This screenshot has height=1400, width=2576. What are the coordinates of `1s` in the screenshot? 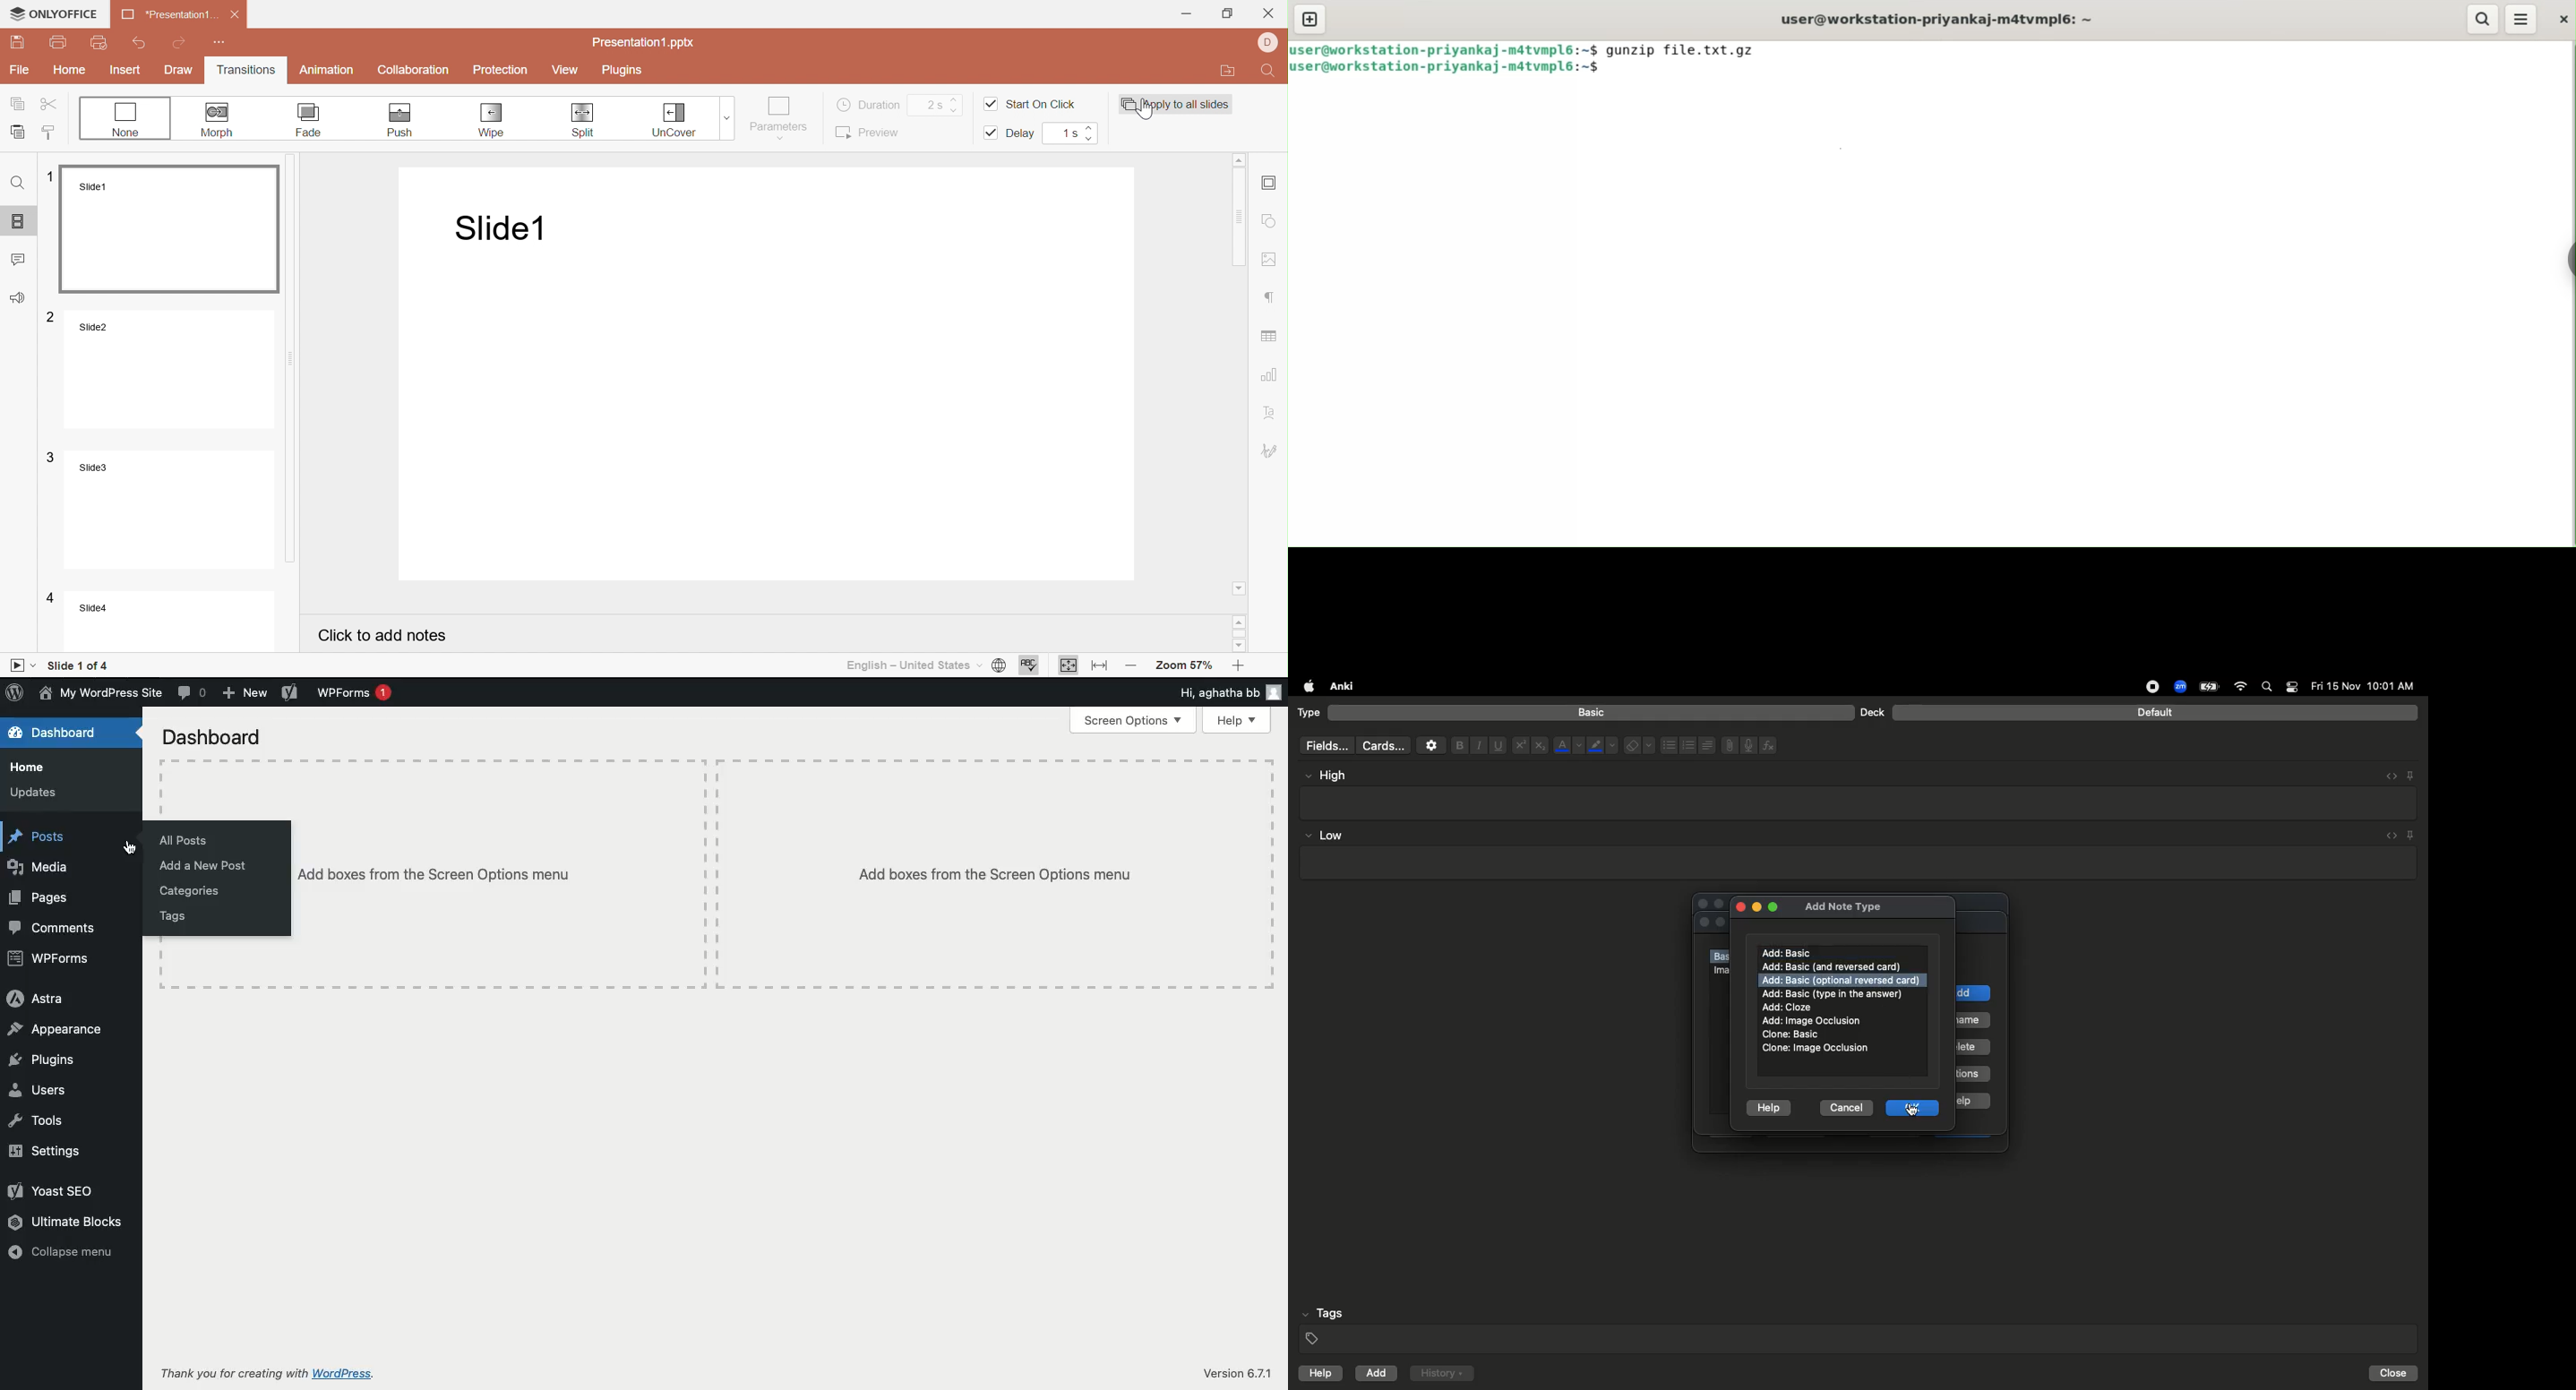 It's located at (1068, 133).